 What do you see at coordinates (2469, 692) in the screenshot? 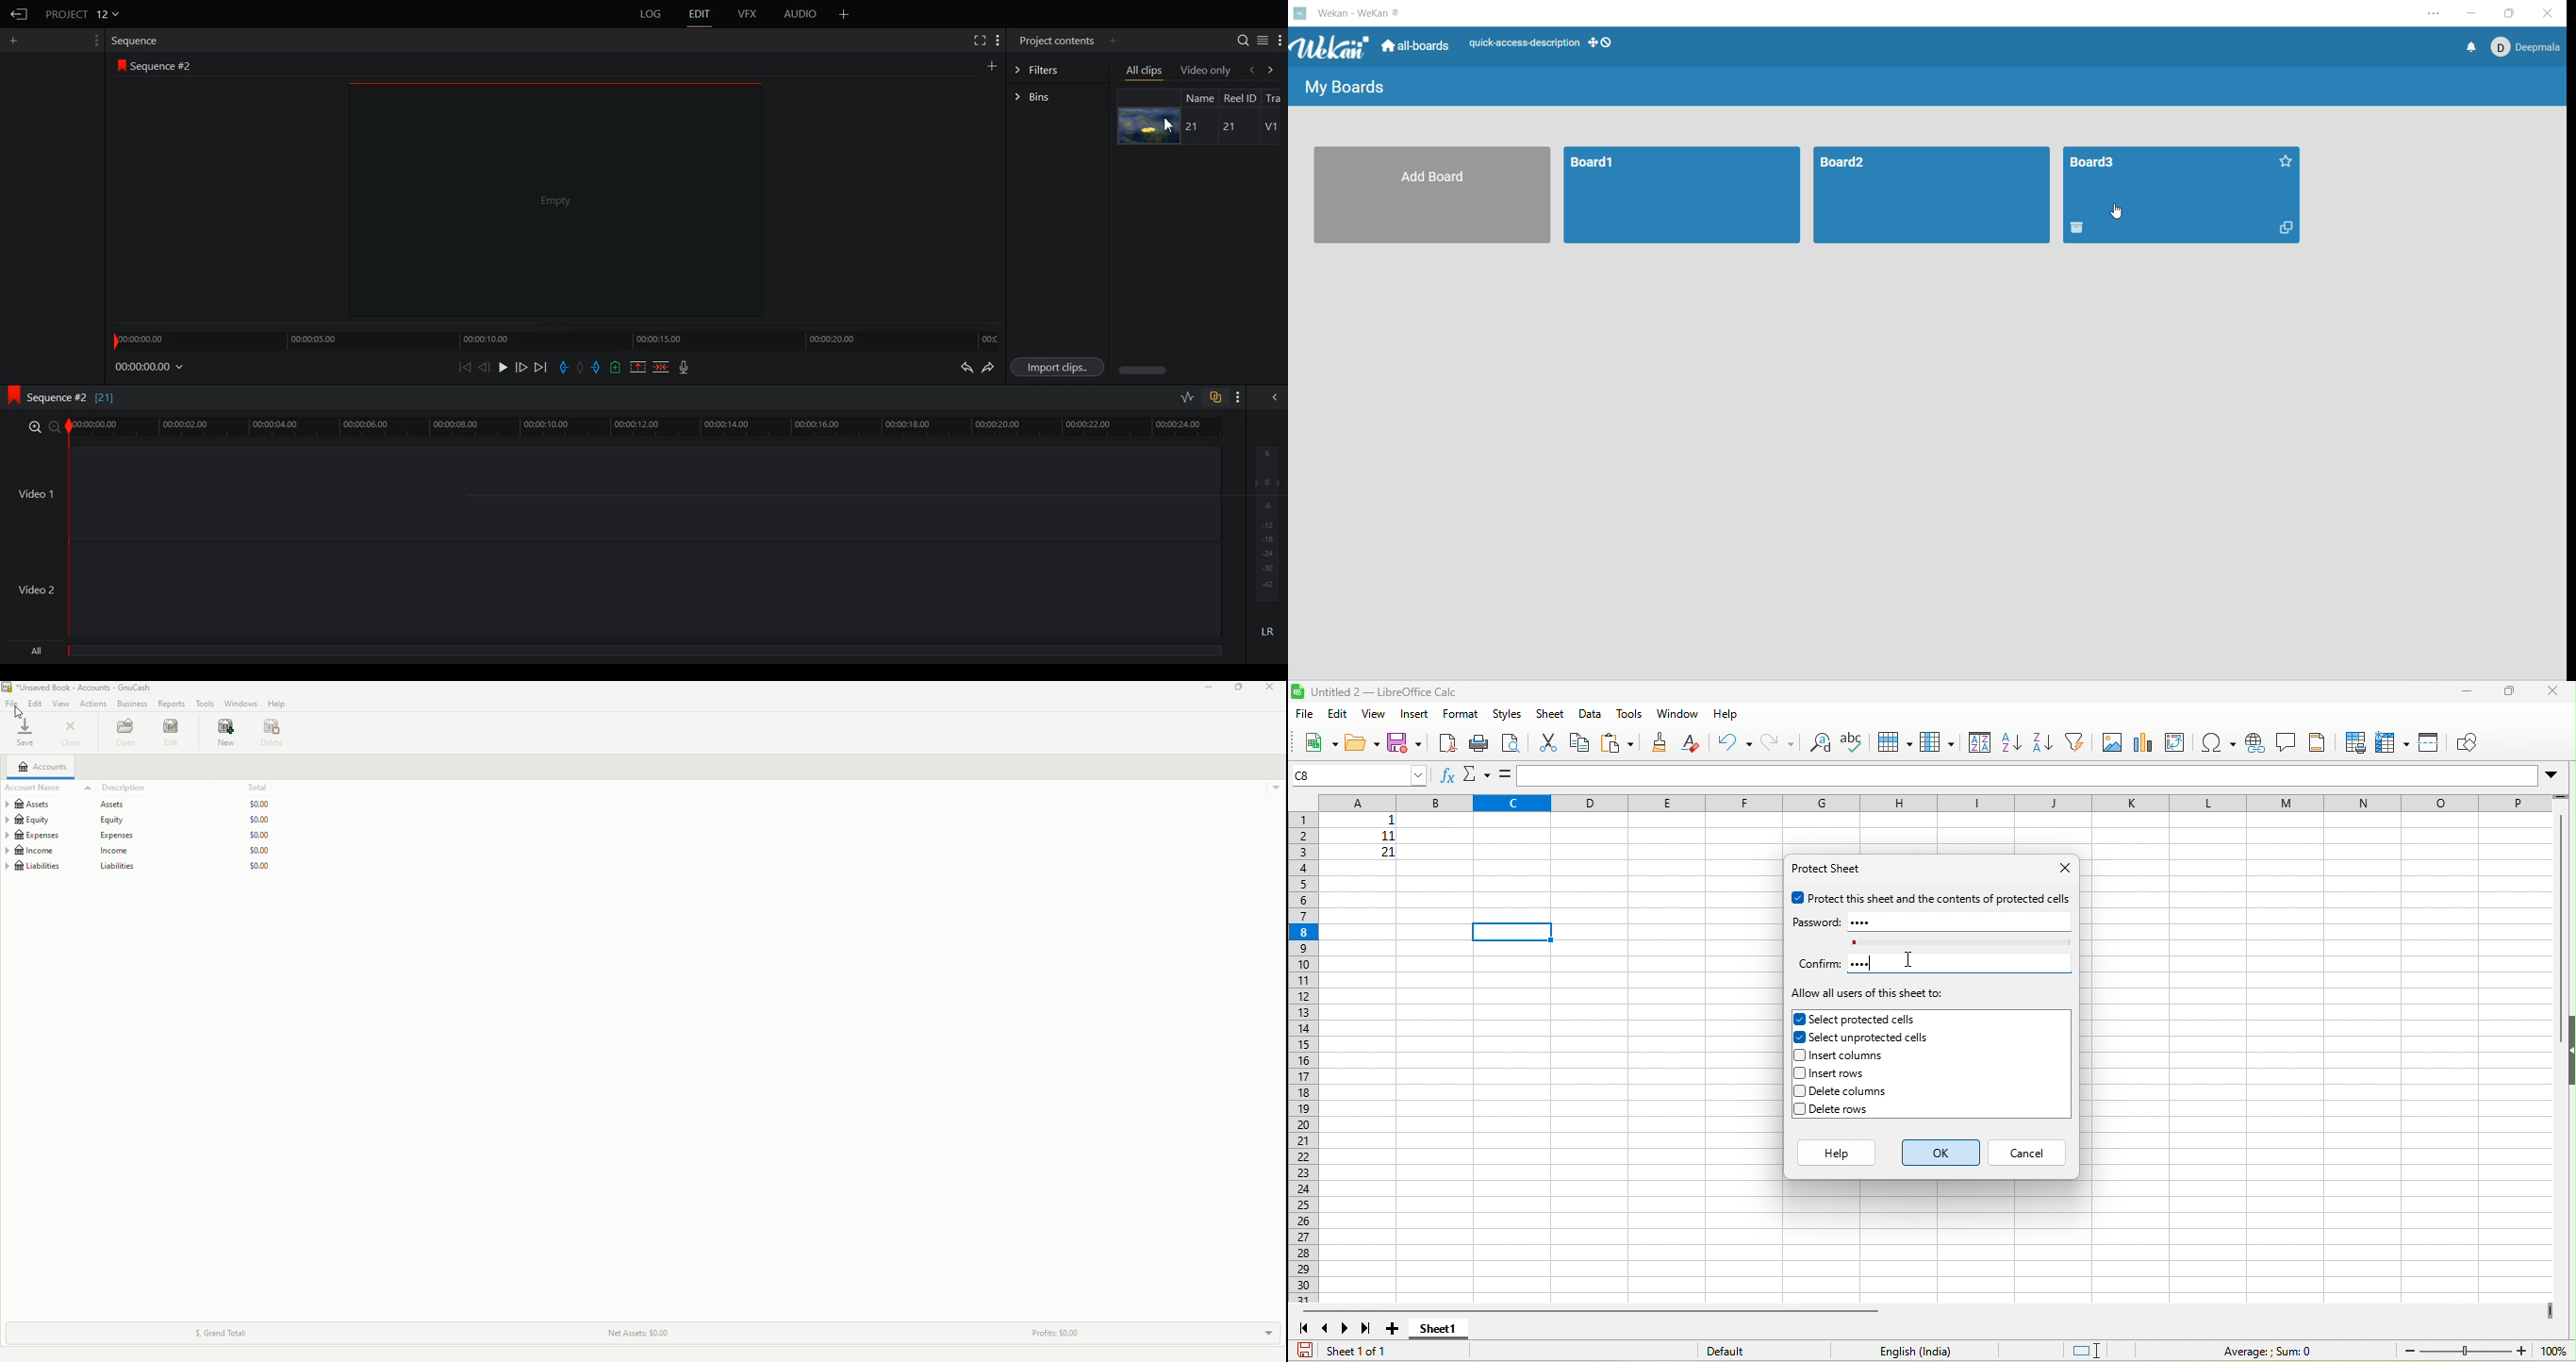
I see `minimize` at bounding box center [2469, 692].